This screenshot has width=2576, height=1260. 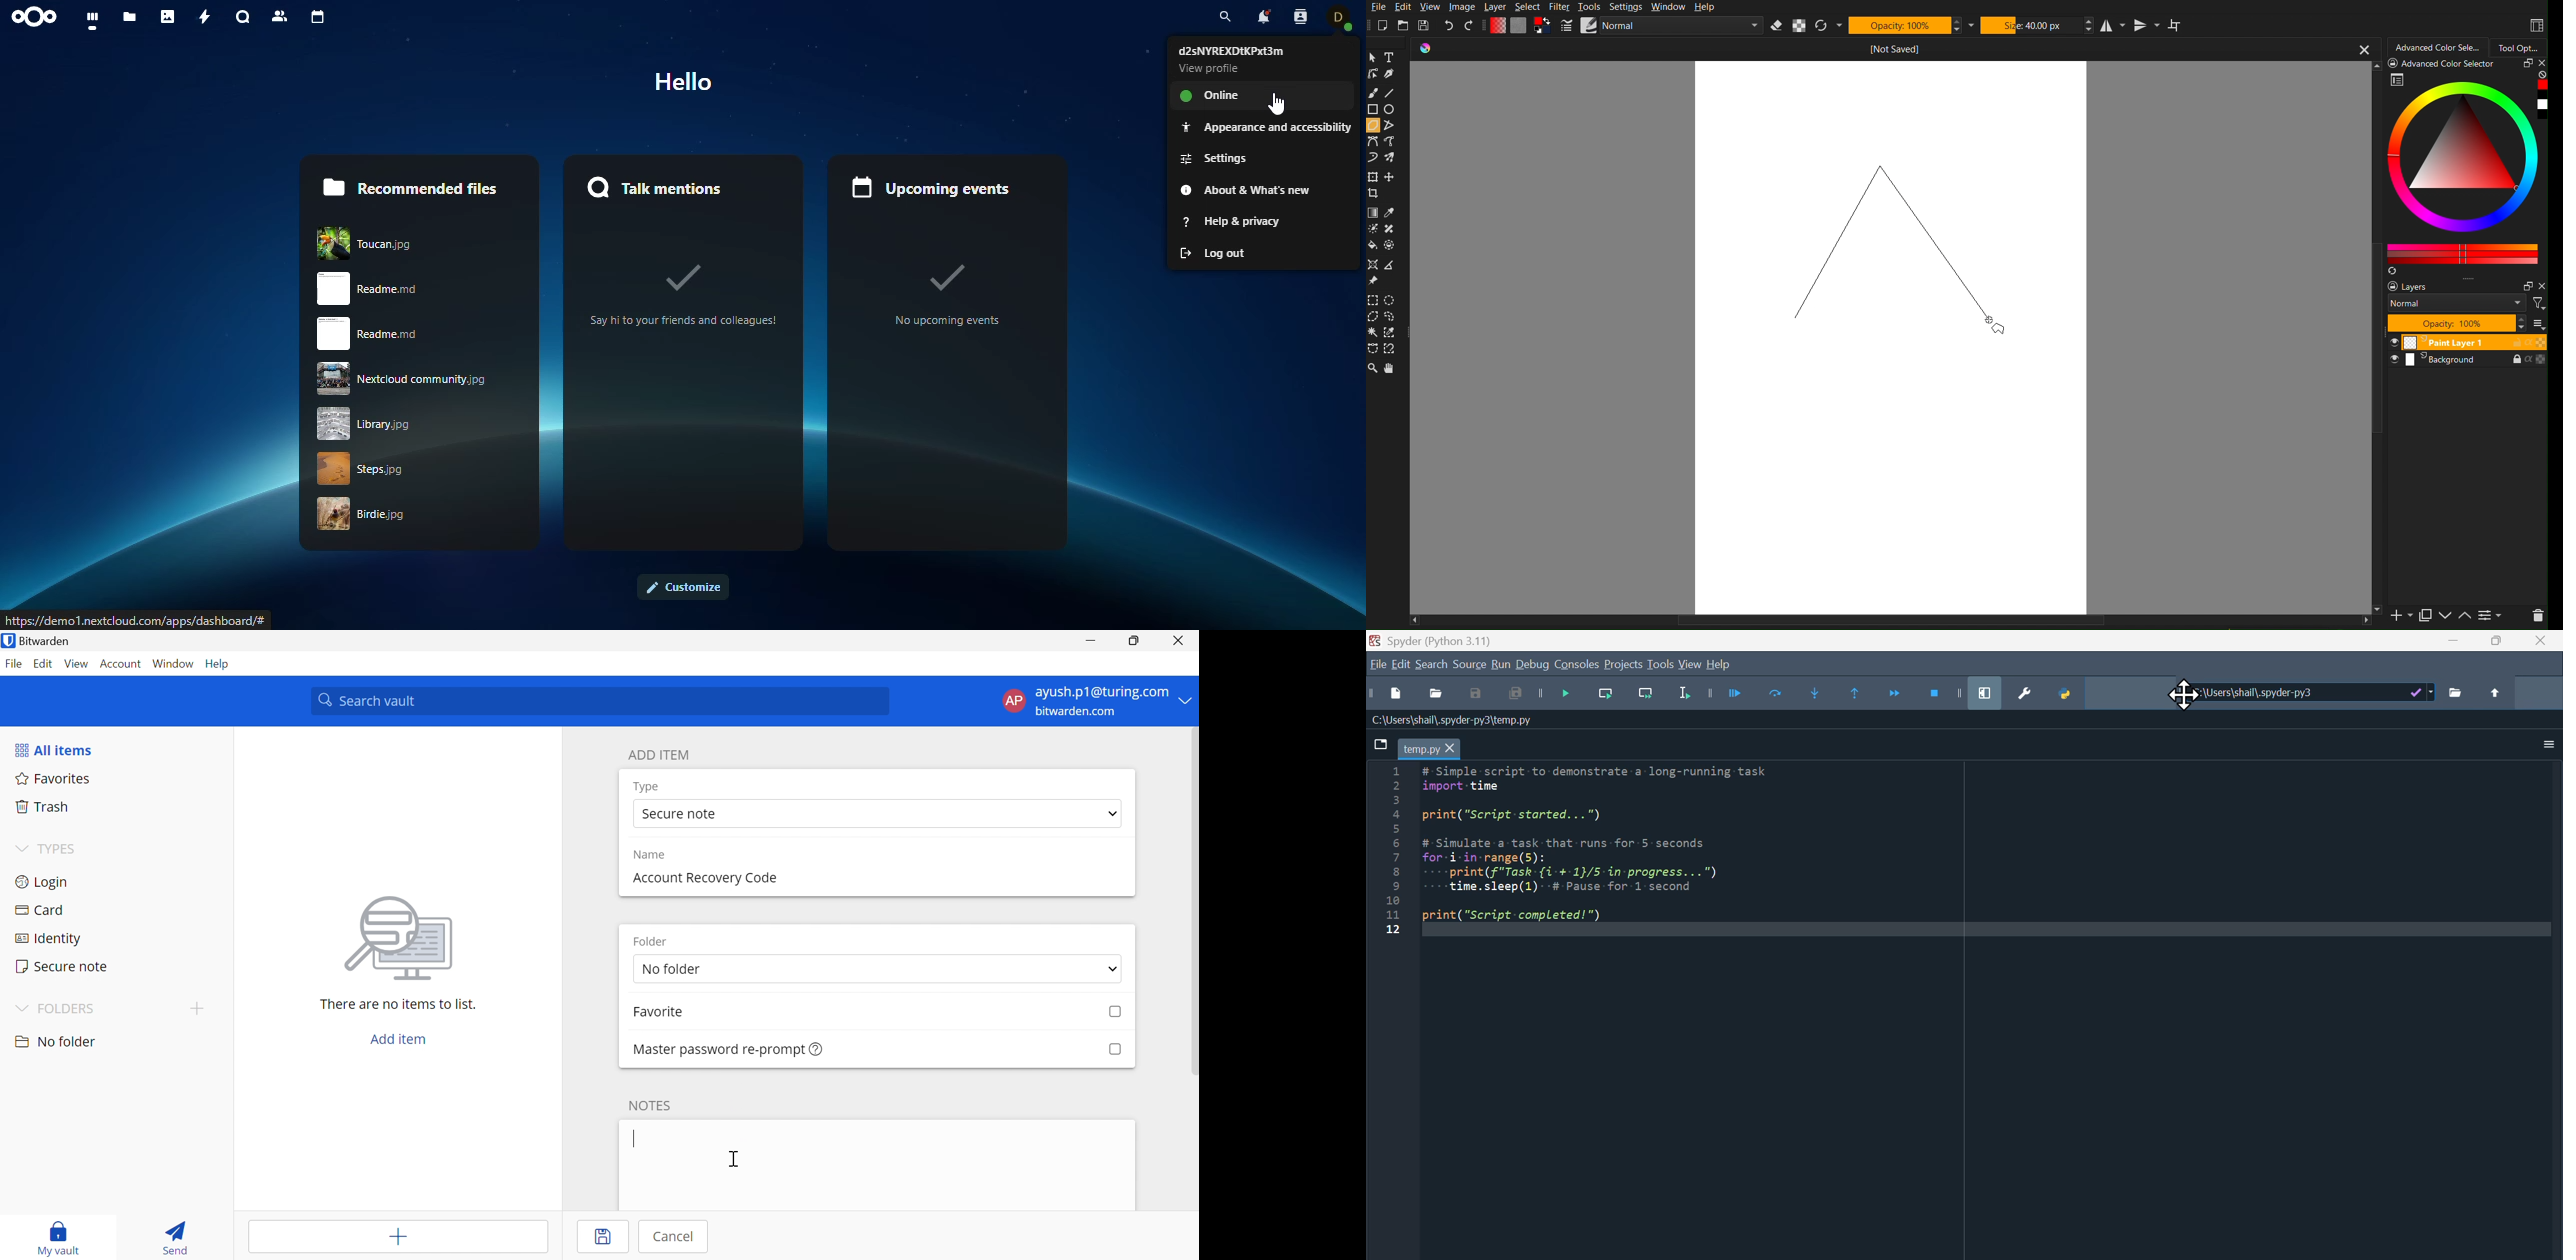 I want to click on Horizontal Mirror, so click(x=2113, y=26).